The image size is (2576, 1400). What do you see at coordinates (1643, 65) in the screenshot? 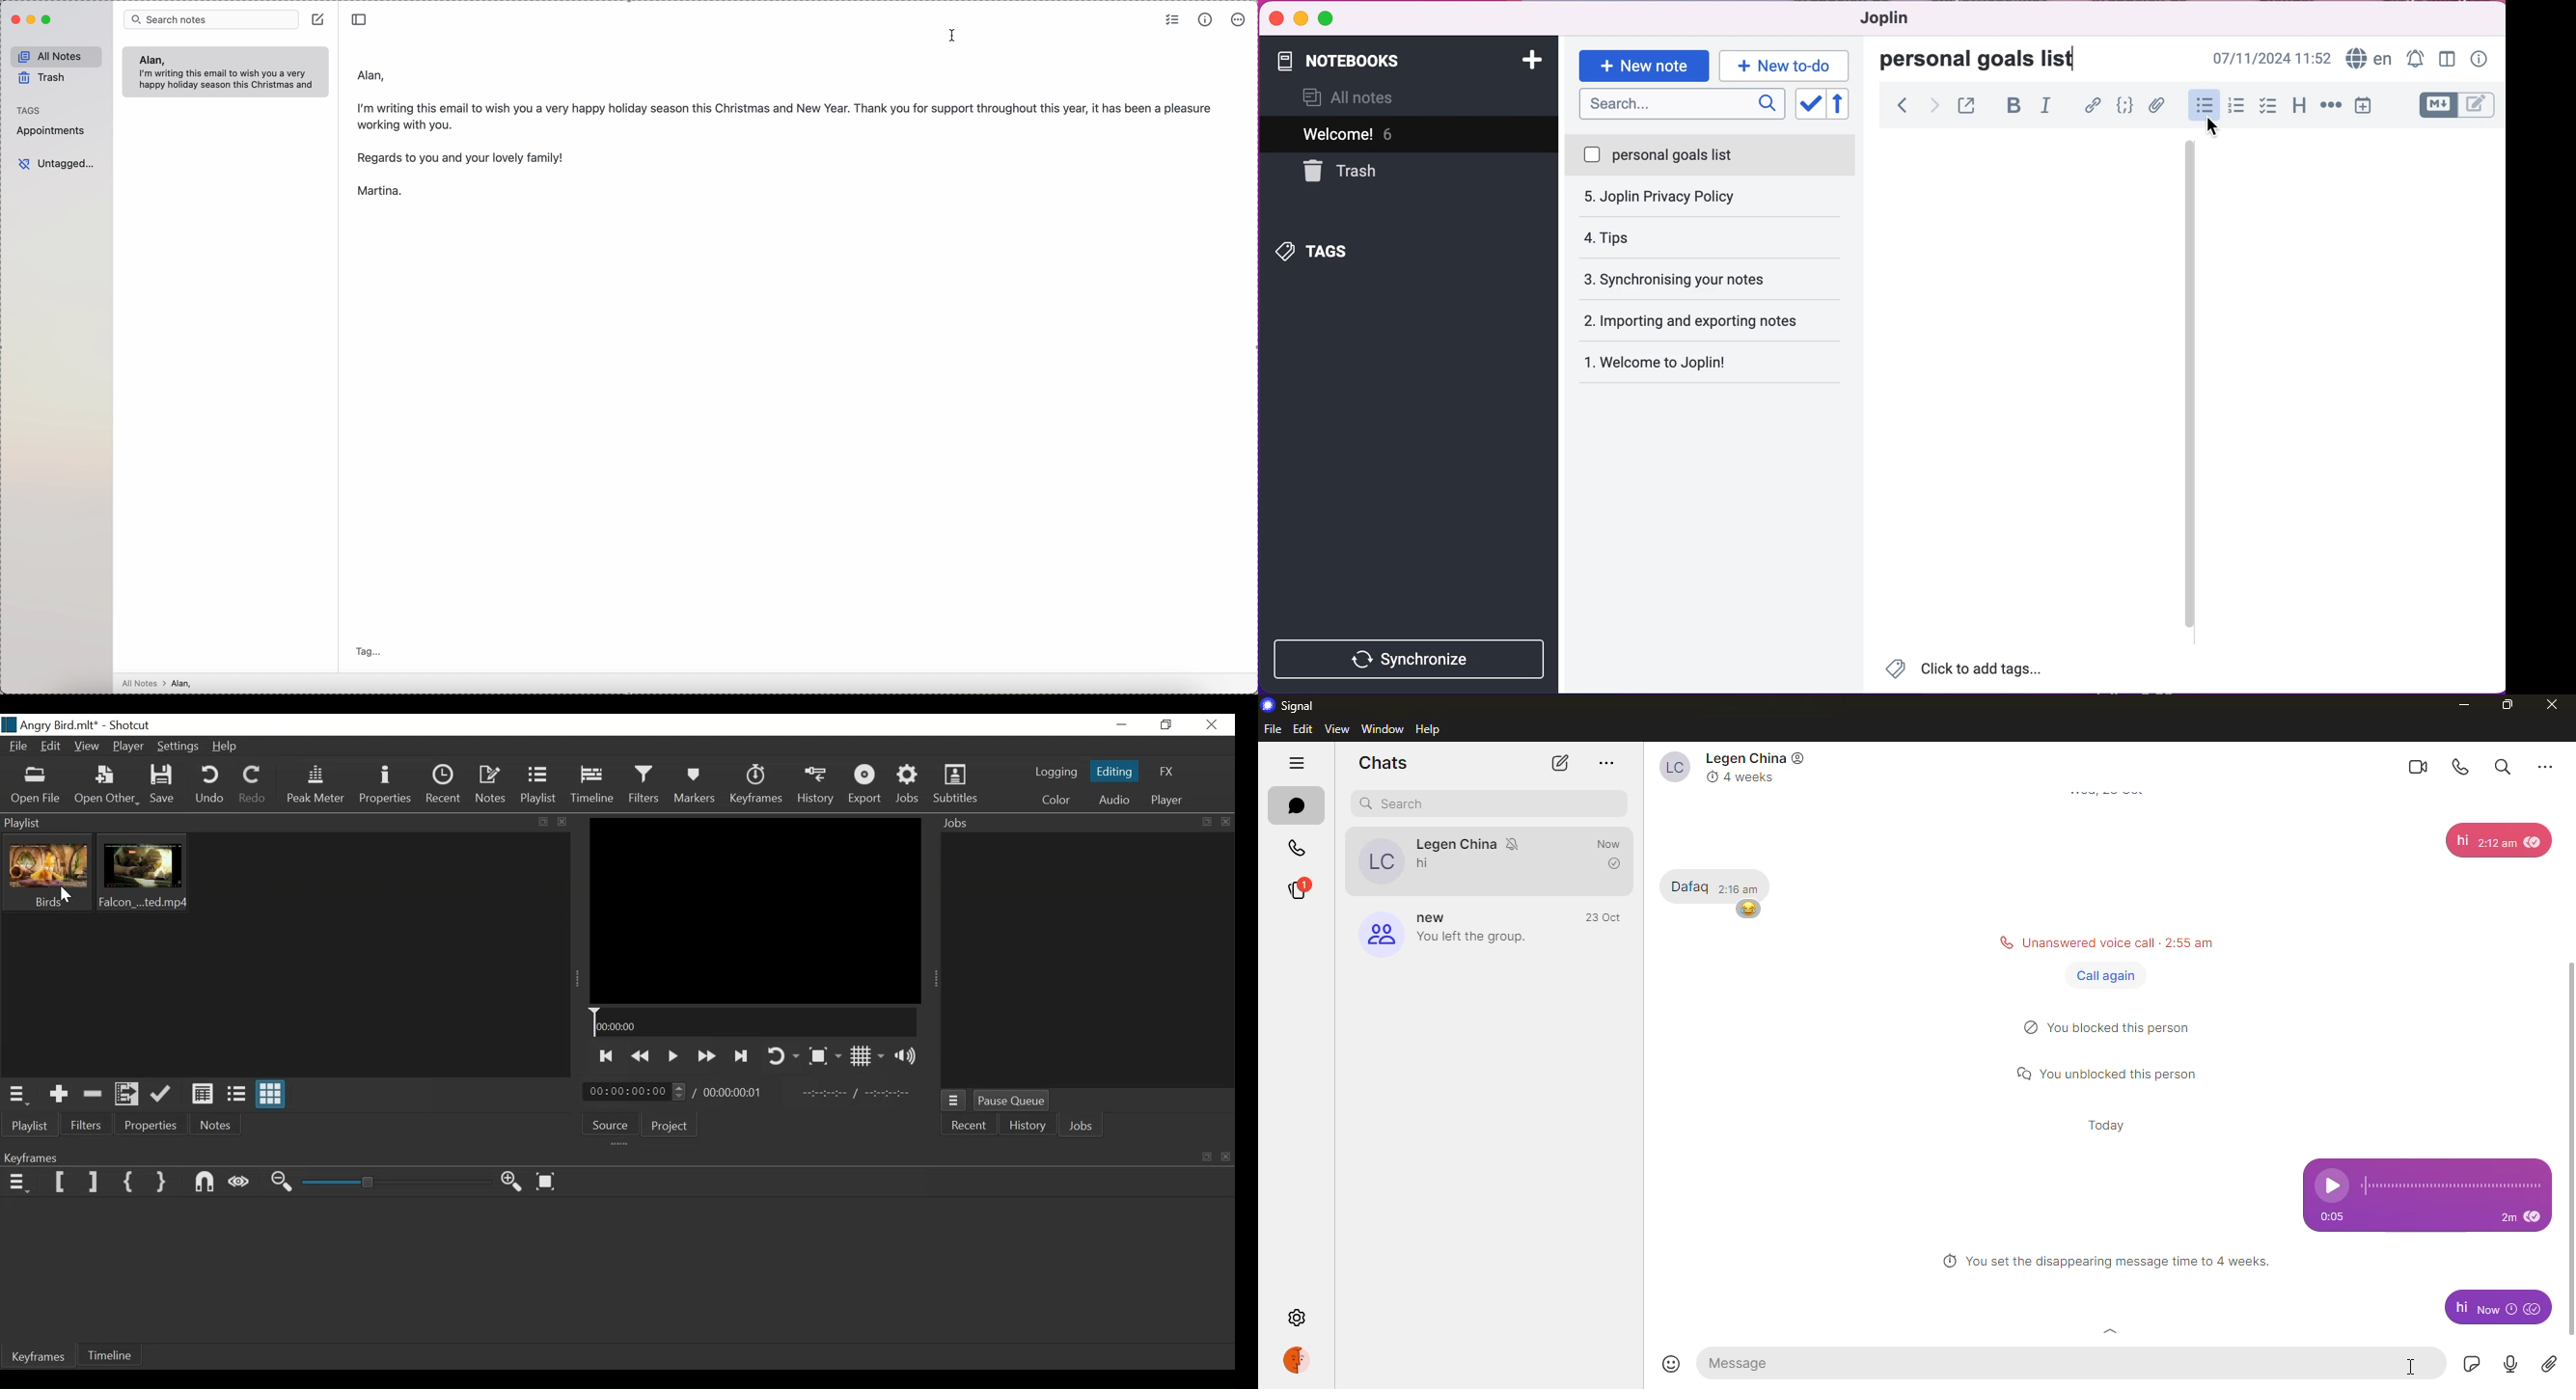
I see `new note` at bounding box center [1643, 65].